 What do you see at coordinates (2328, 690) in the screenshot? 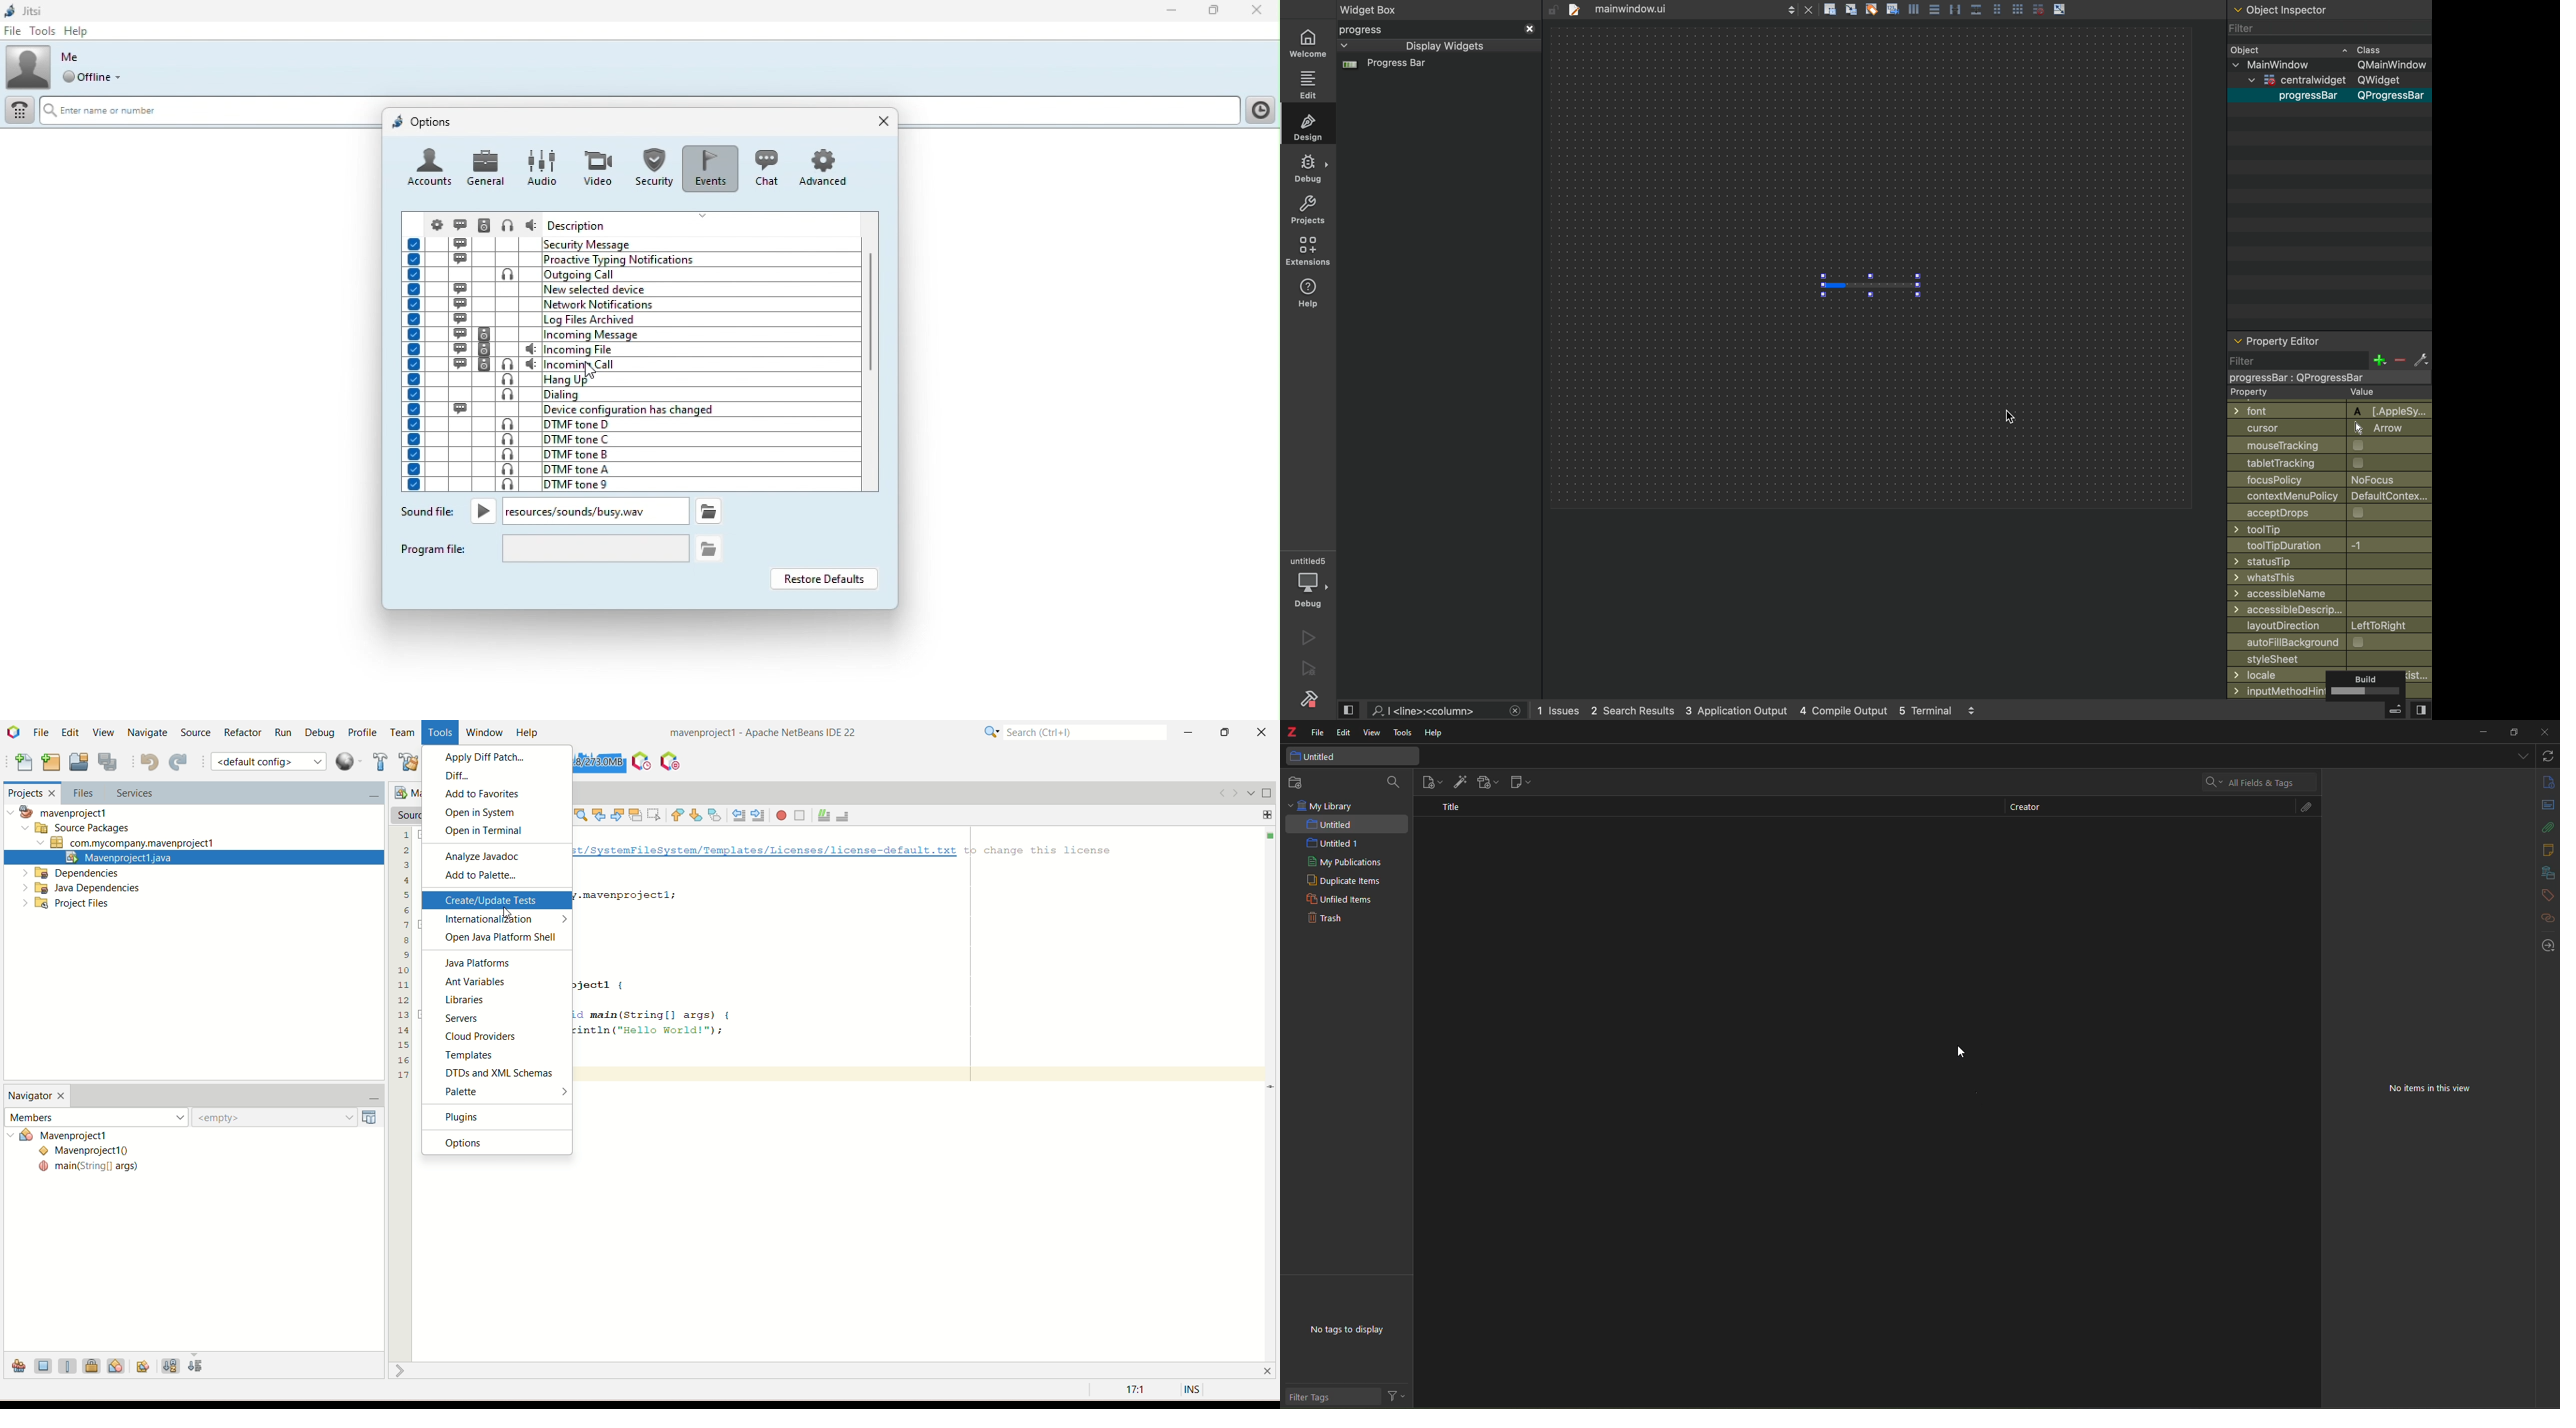
I see `inputmethodhints` at bounding box center [2328, 690].